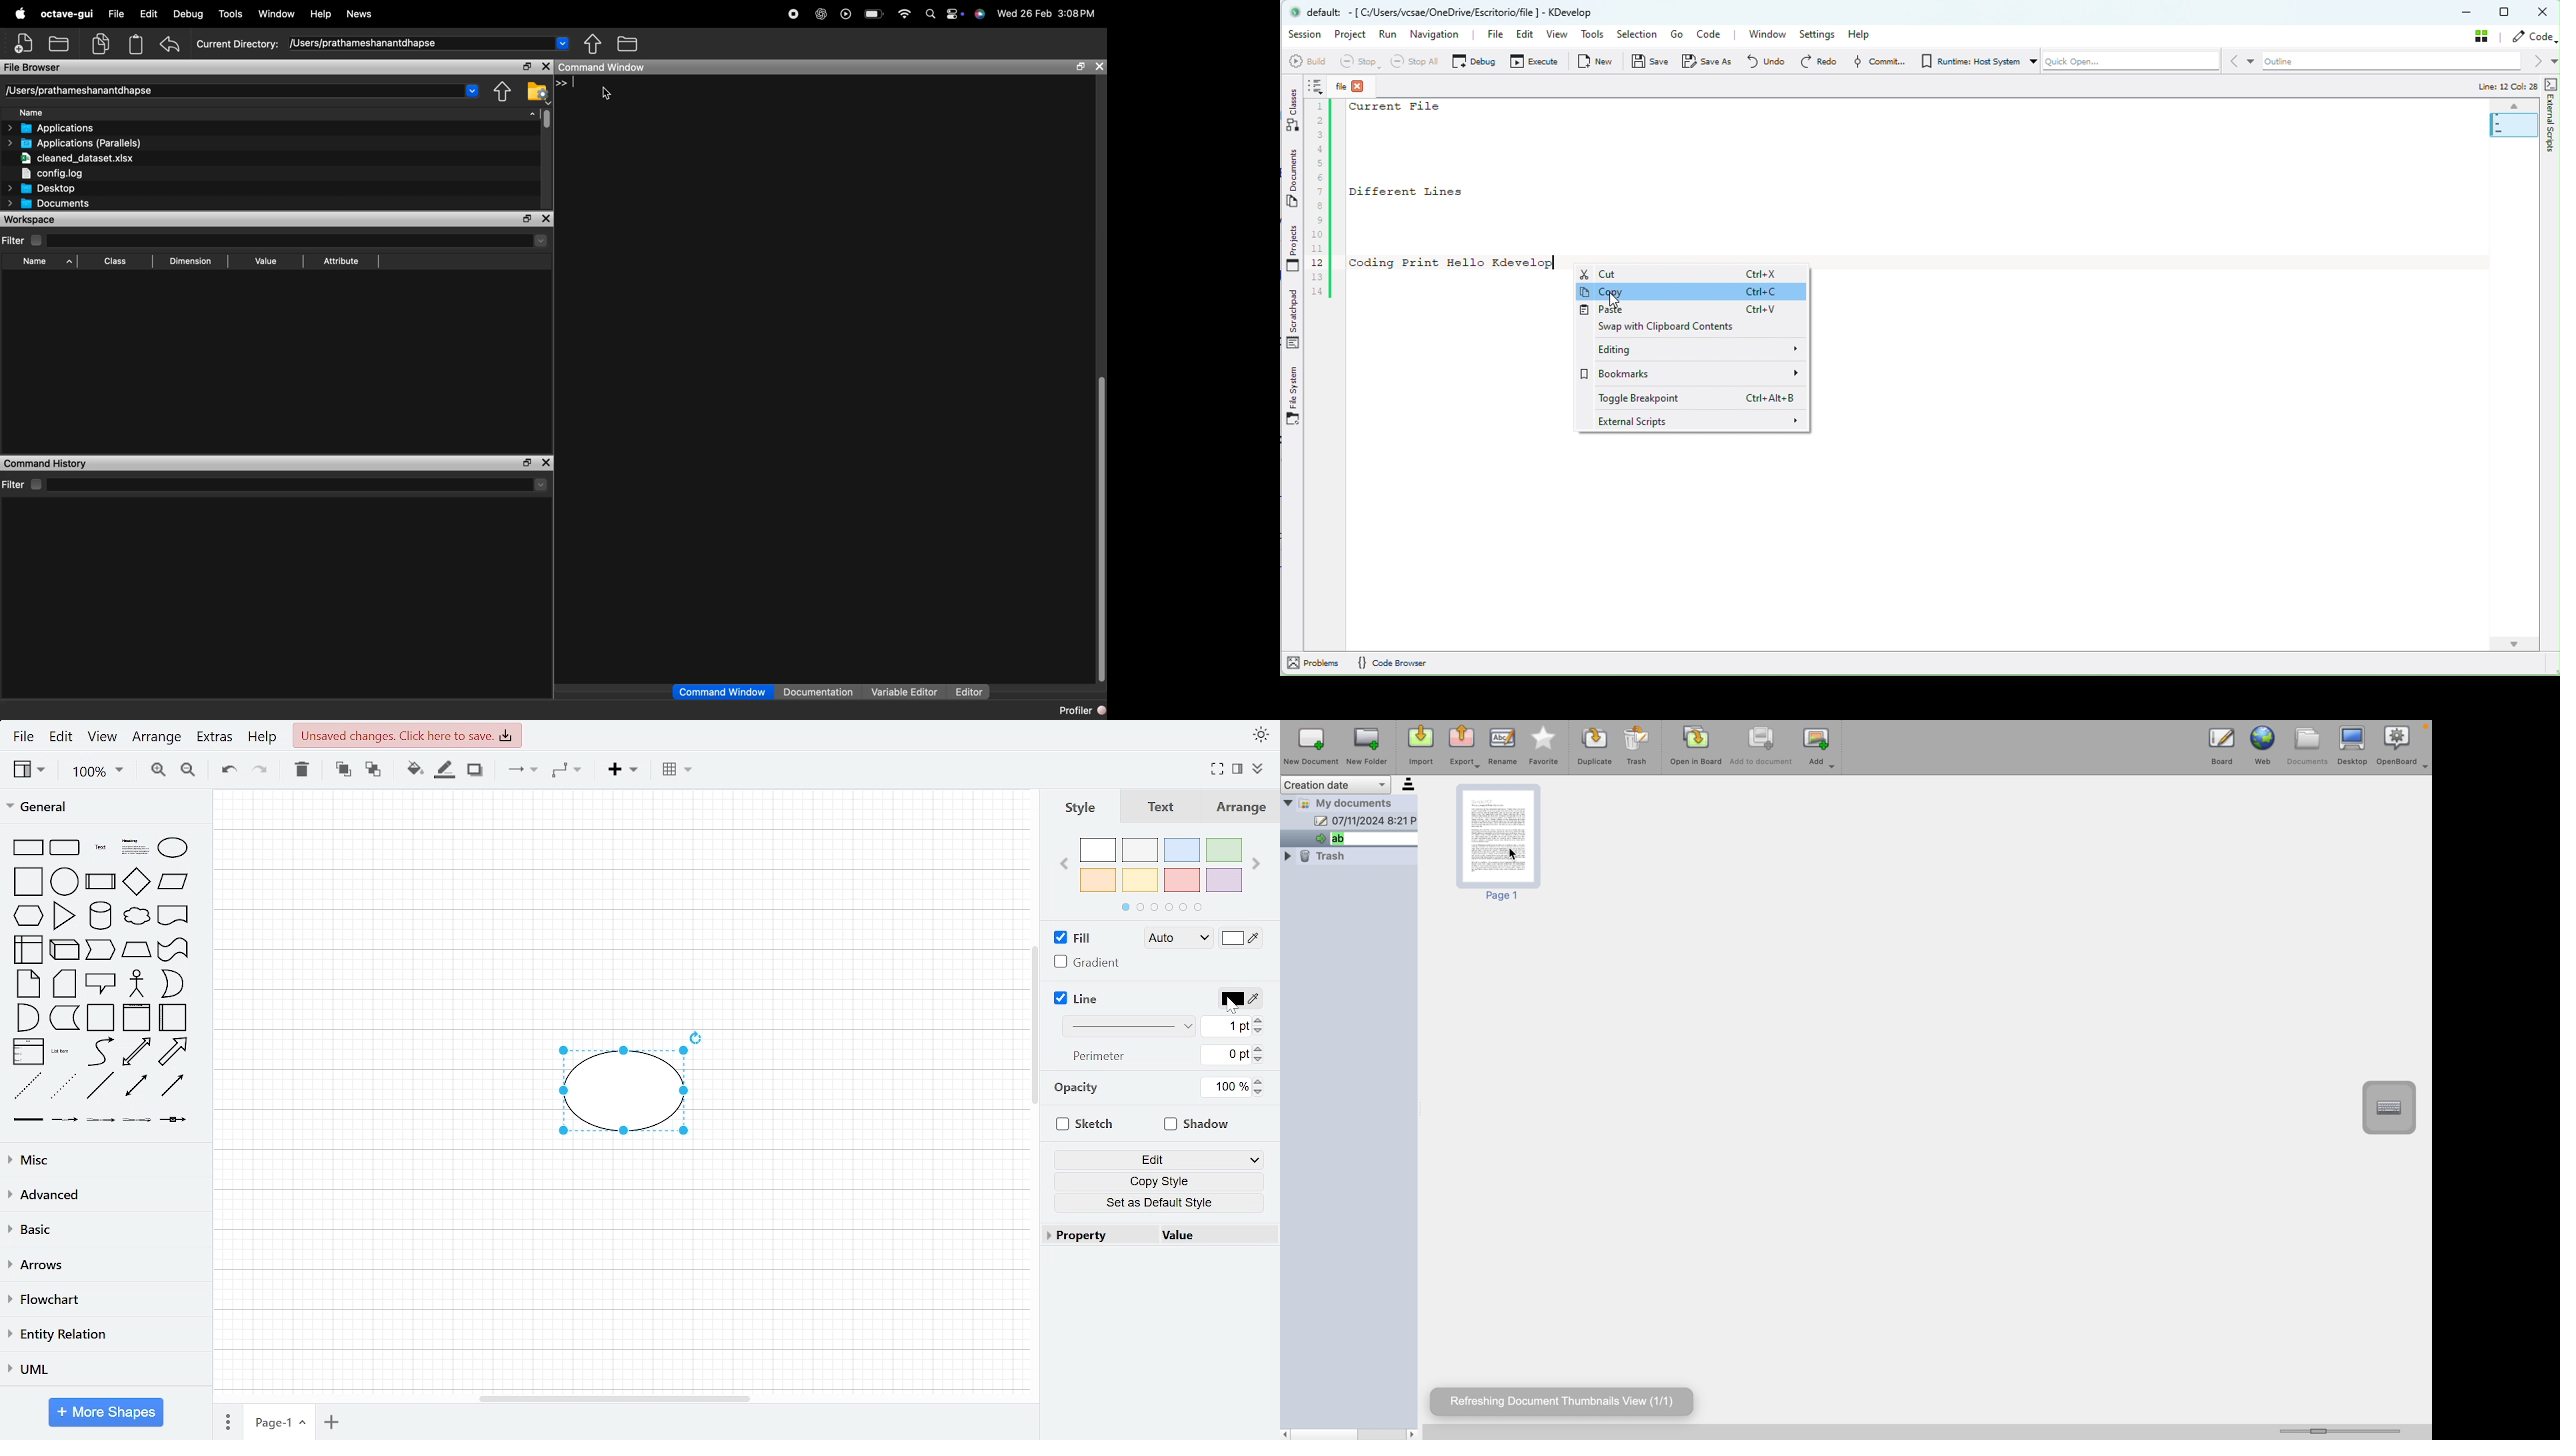 The width and height of the screenshot is (2576, 1456). What do you see at coordinates (106, 1412) in the screenshot?
I see `More shapes` at bounding box center [106, 1412].